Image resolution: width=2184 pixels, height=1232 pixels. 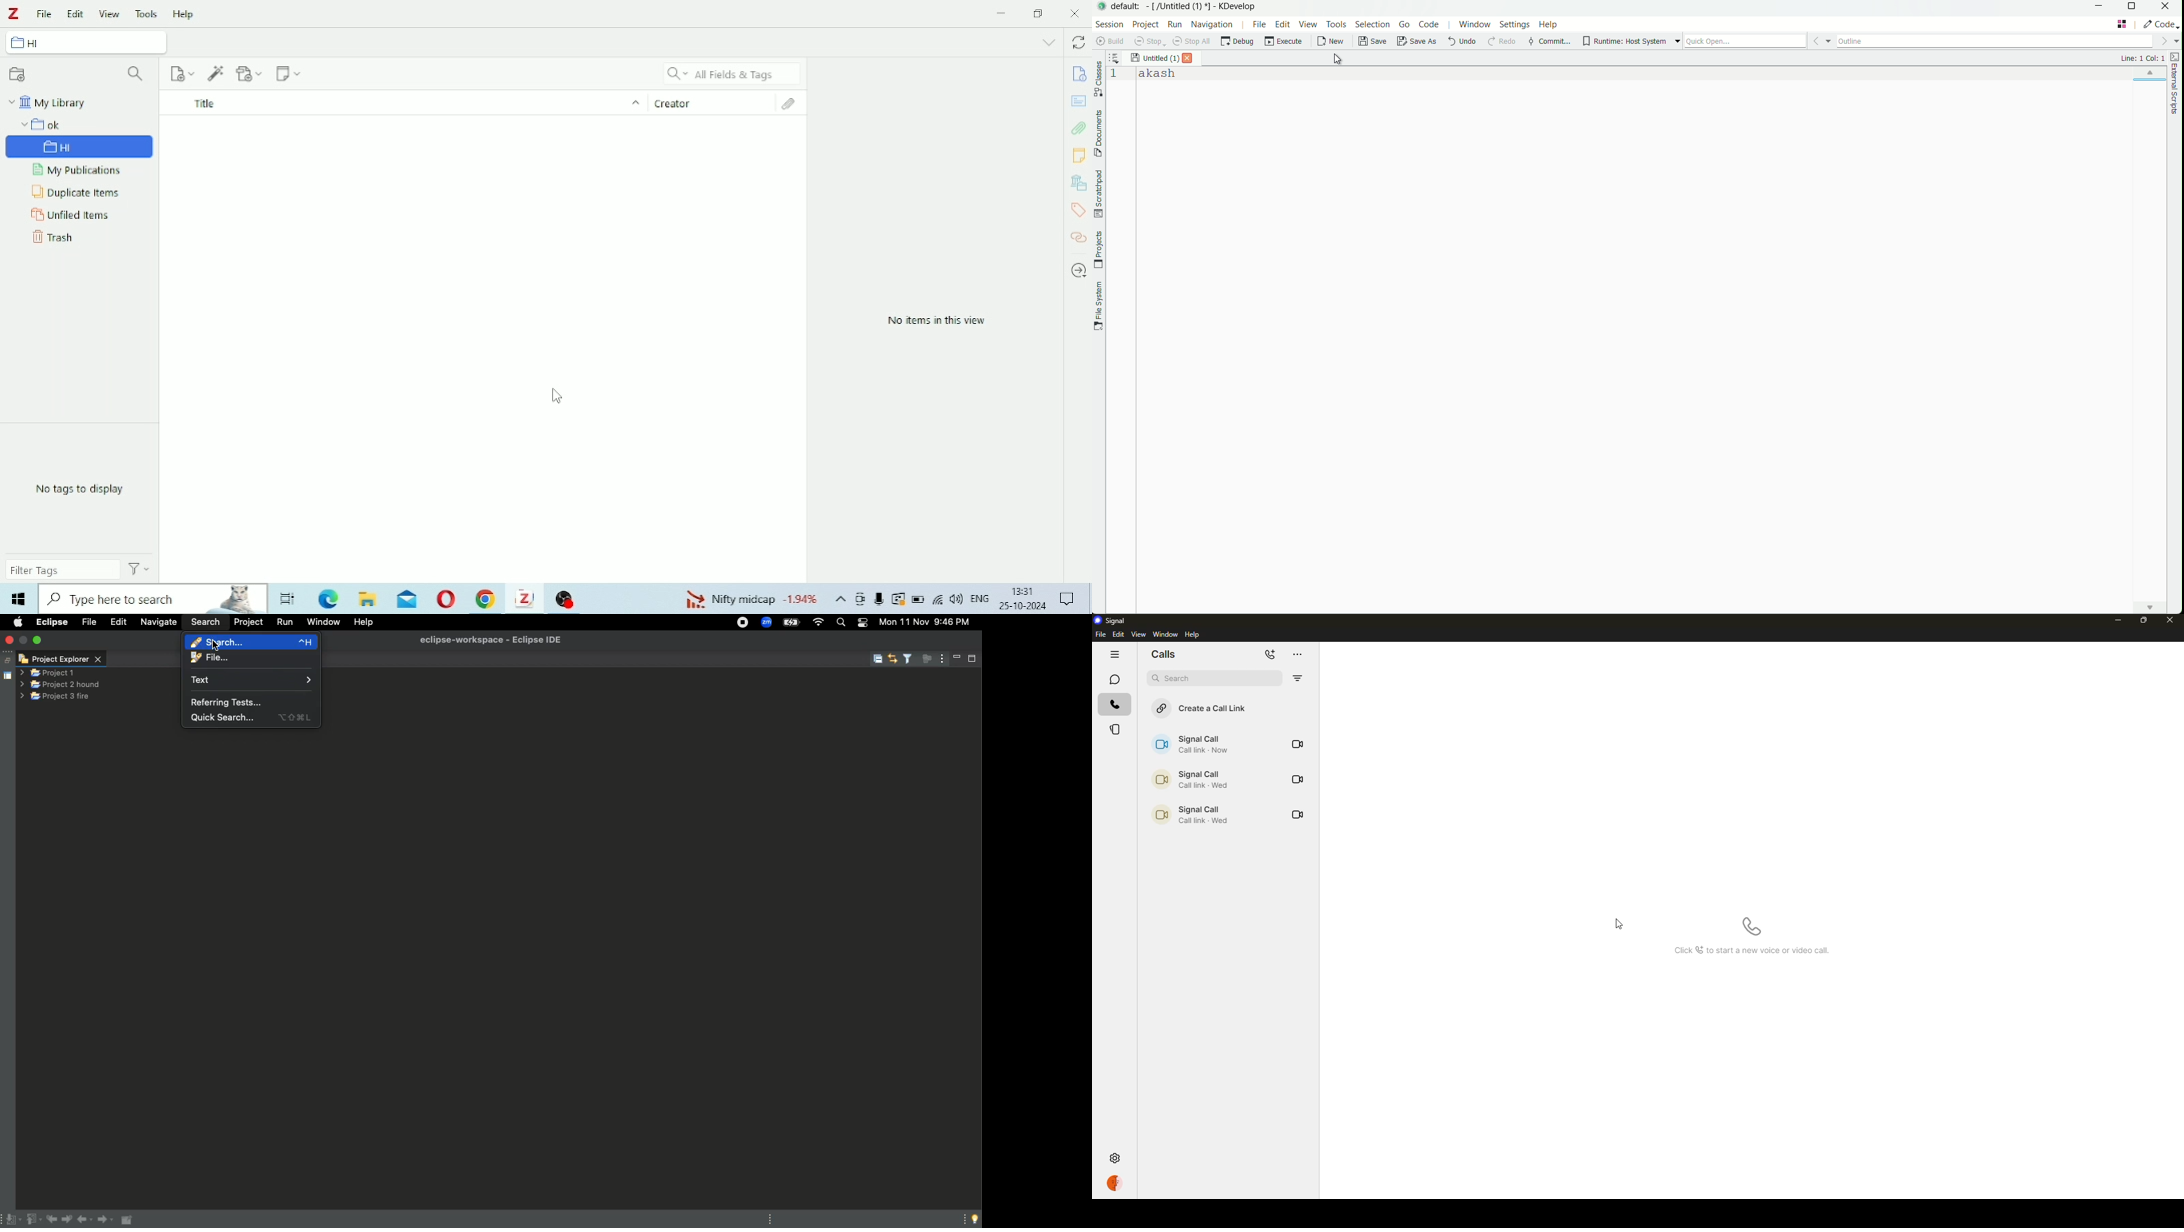 I want to click on Duplicate Items, so click(x=75, y=191).